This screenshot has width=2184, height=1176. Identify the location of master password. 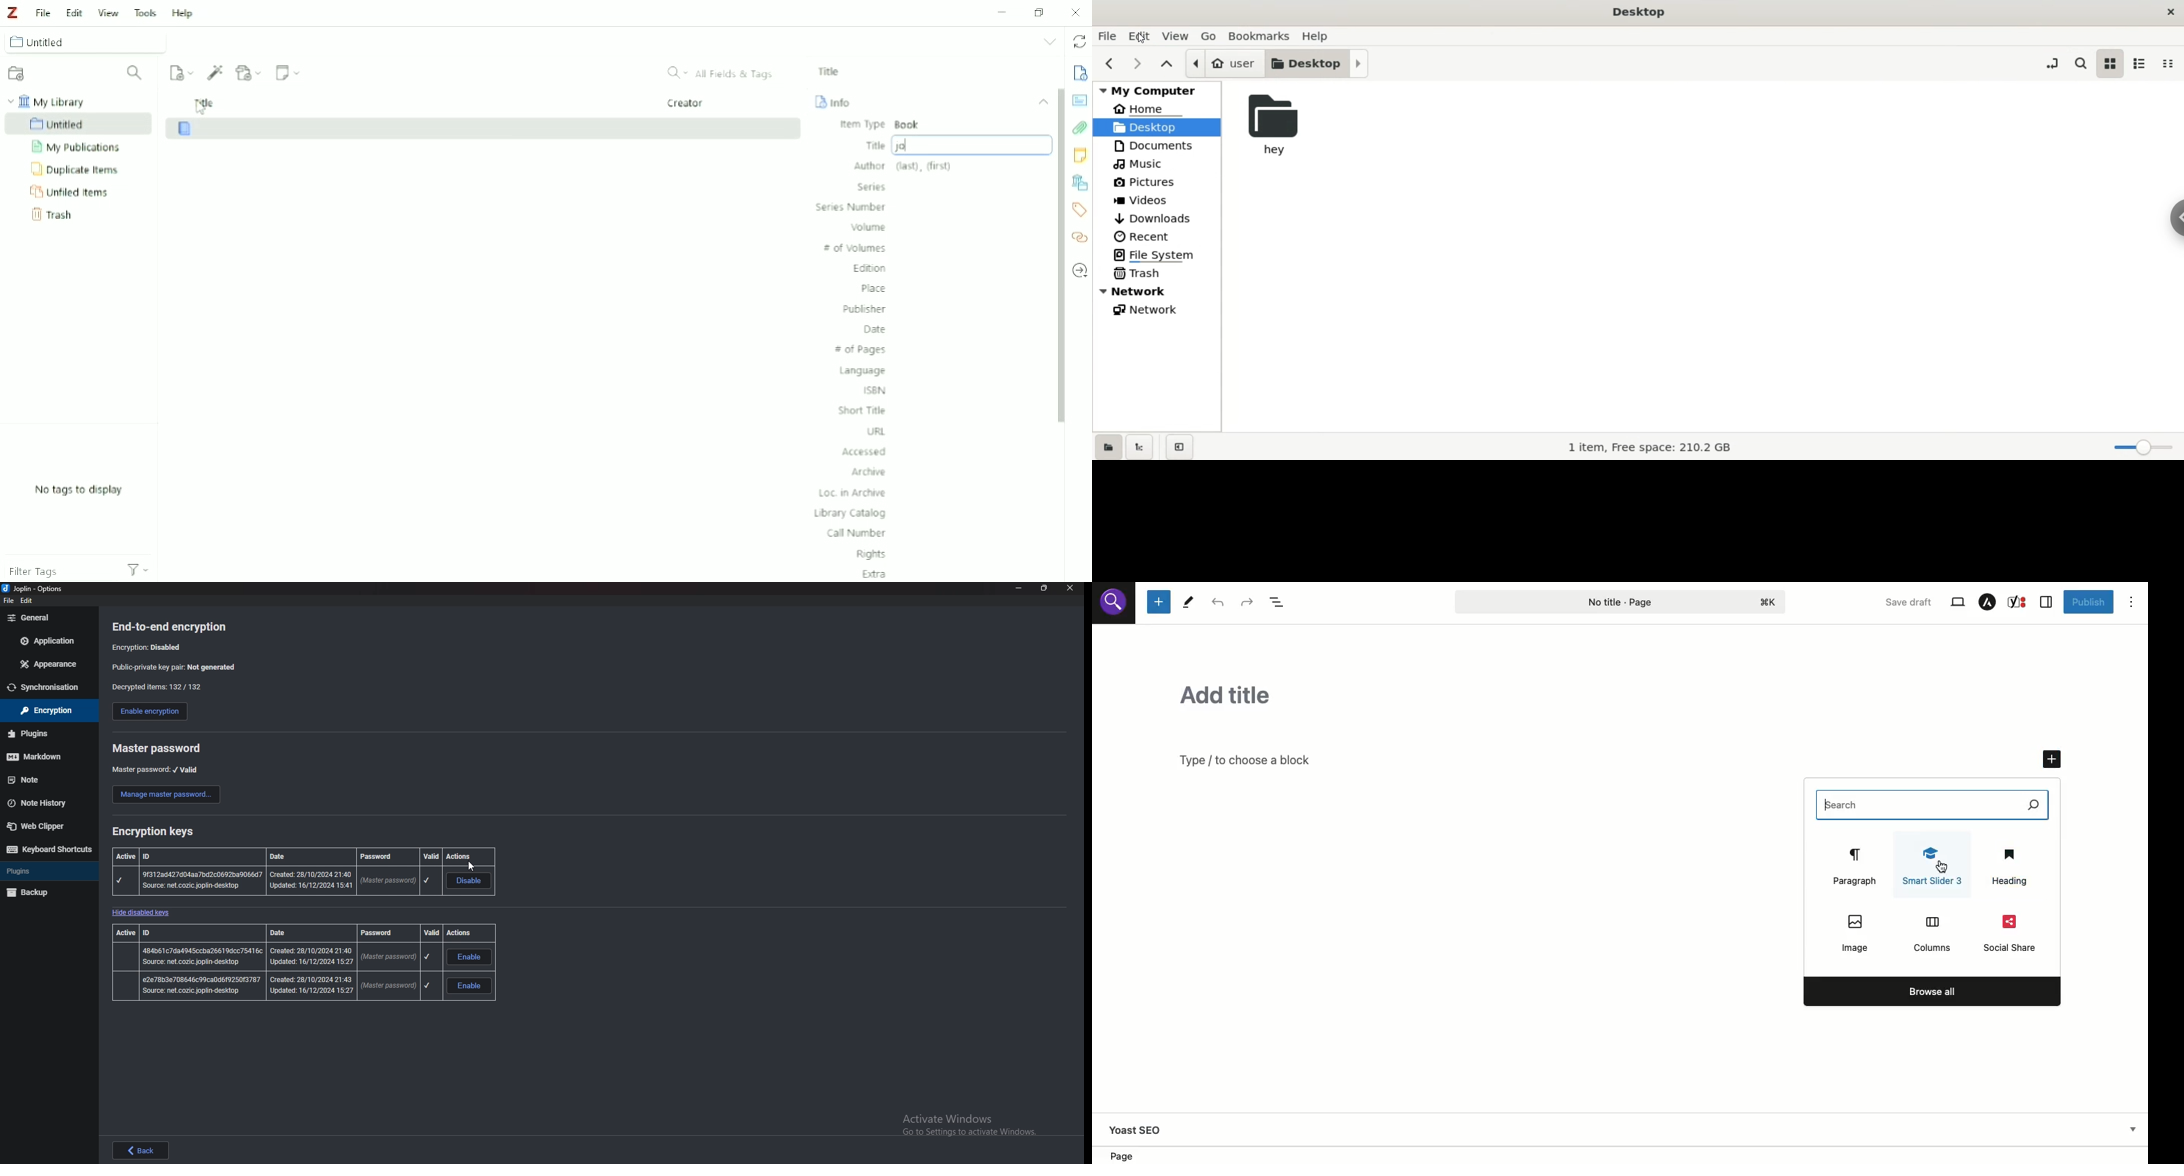
(274, 880).